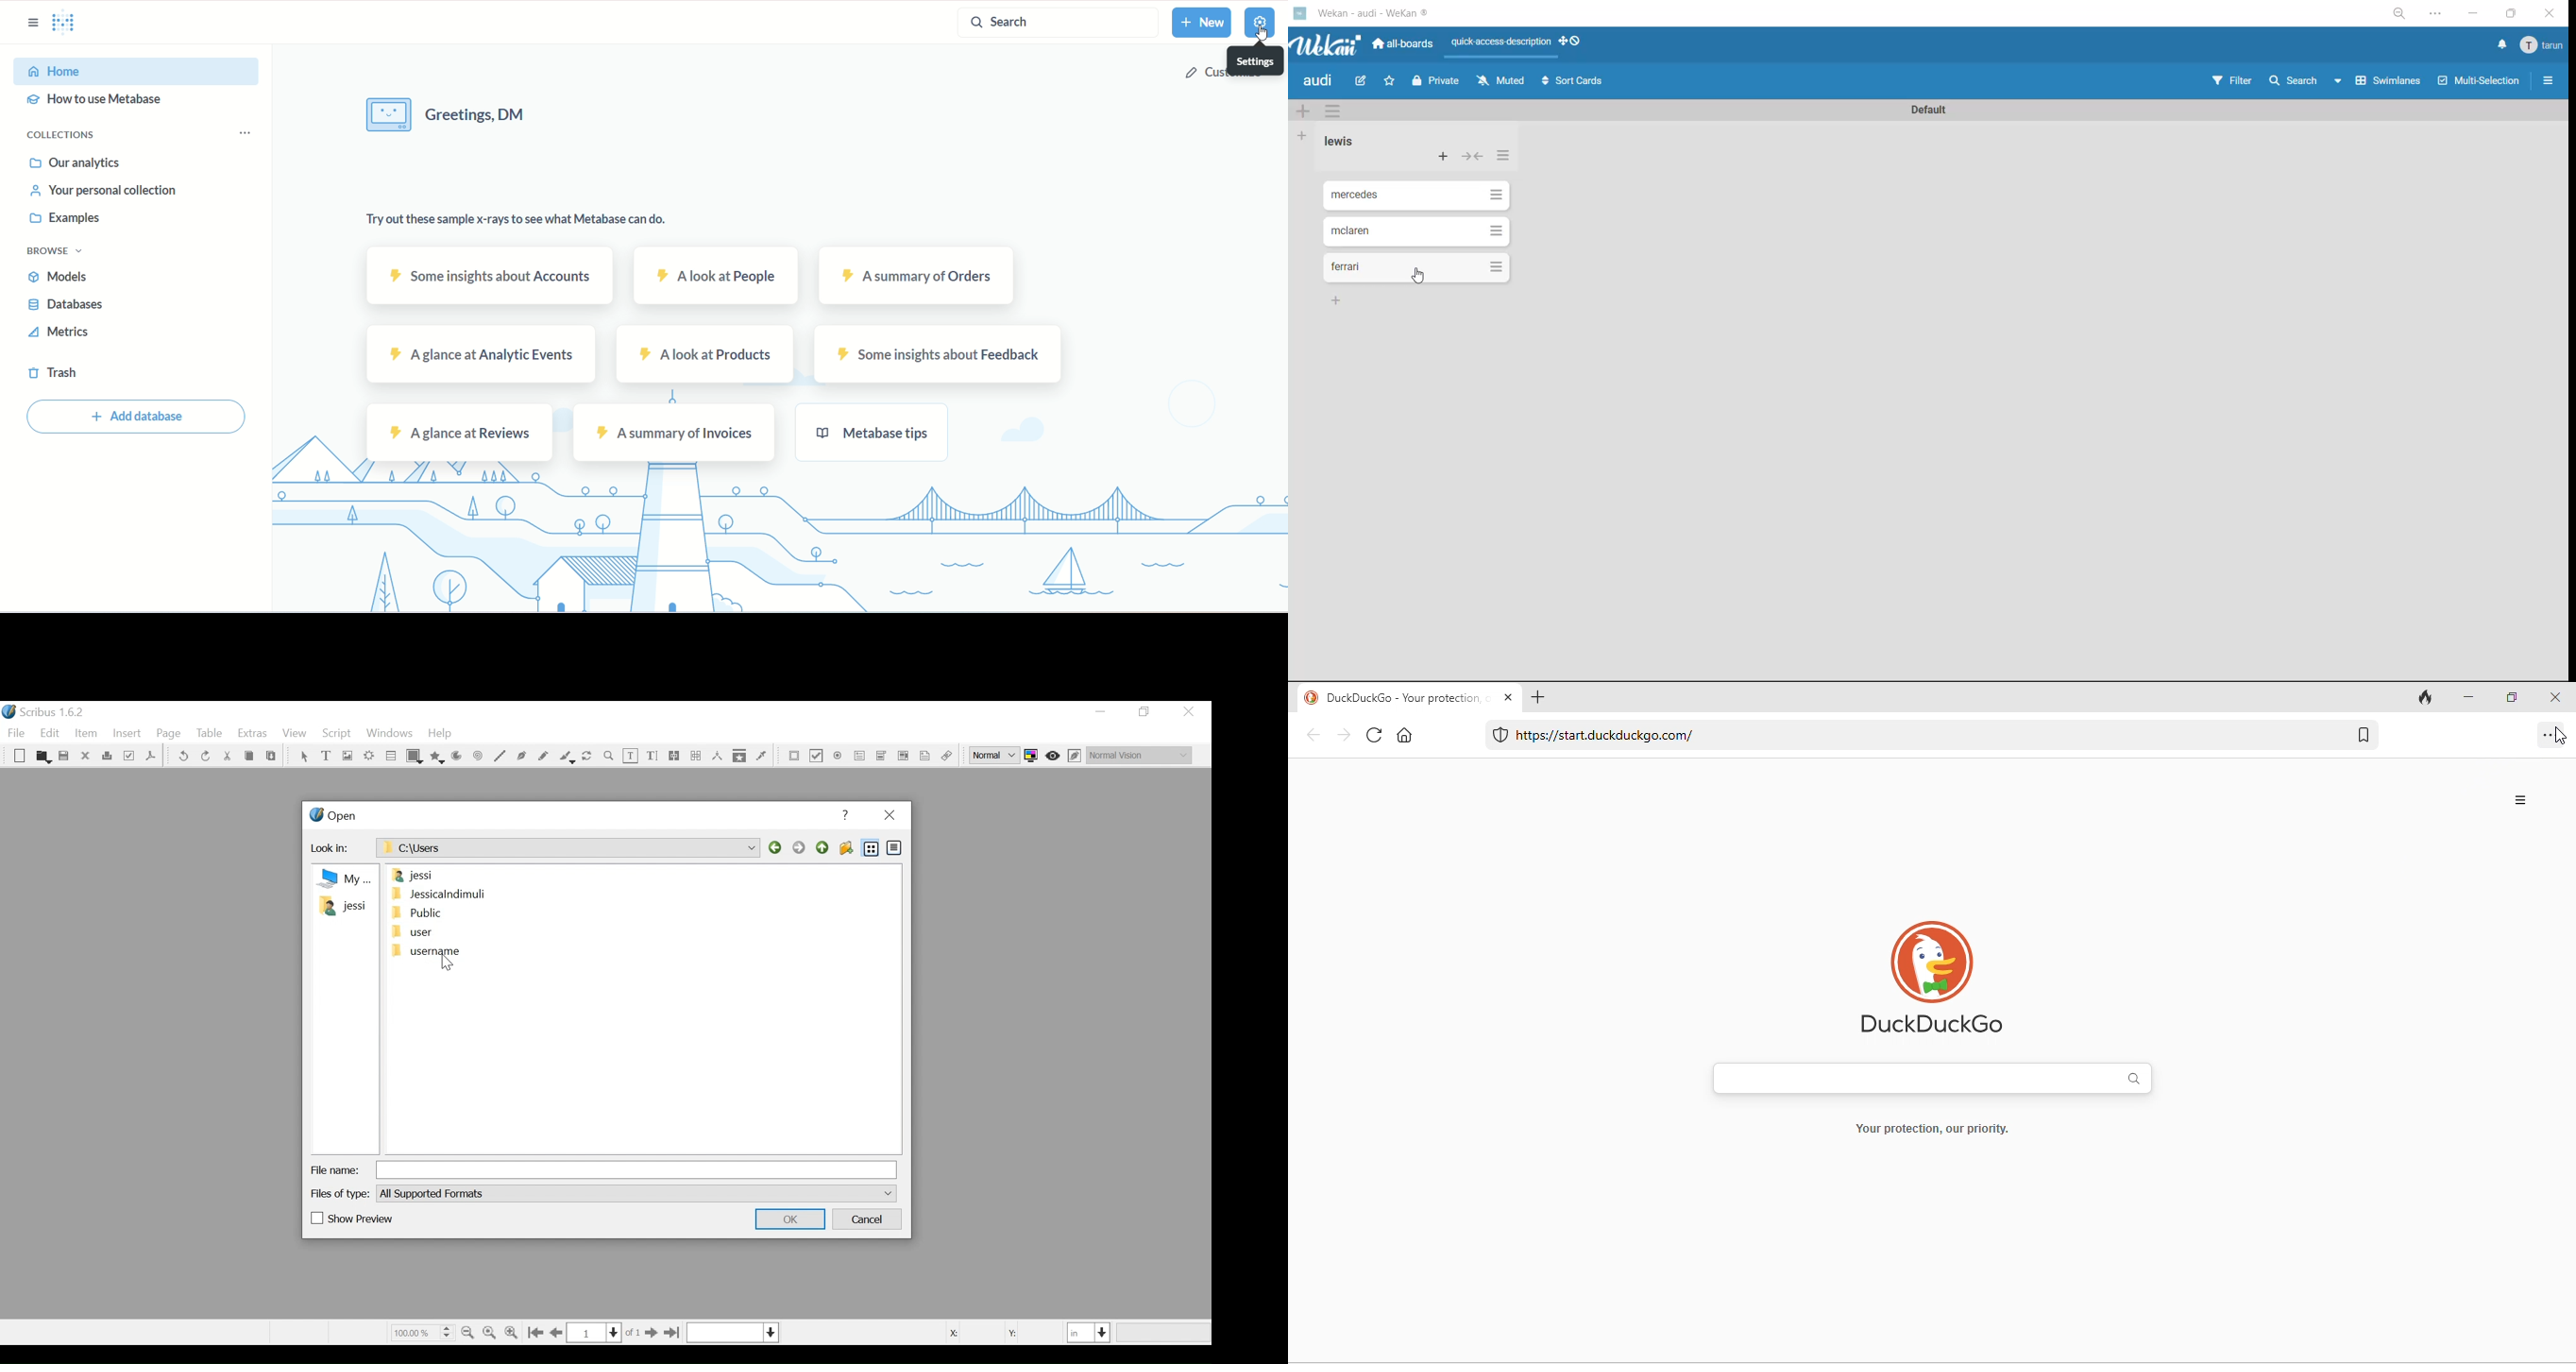 This screenshot has height=1372, width=2576. Describe the element at coordinates (1499, 47) in the screenshot. I see `quick access description` at that location.